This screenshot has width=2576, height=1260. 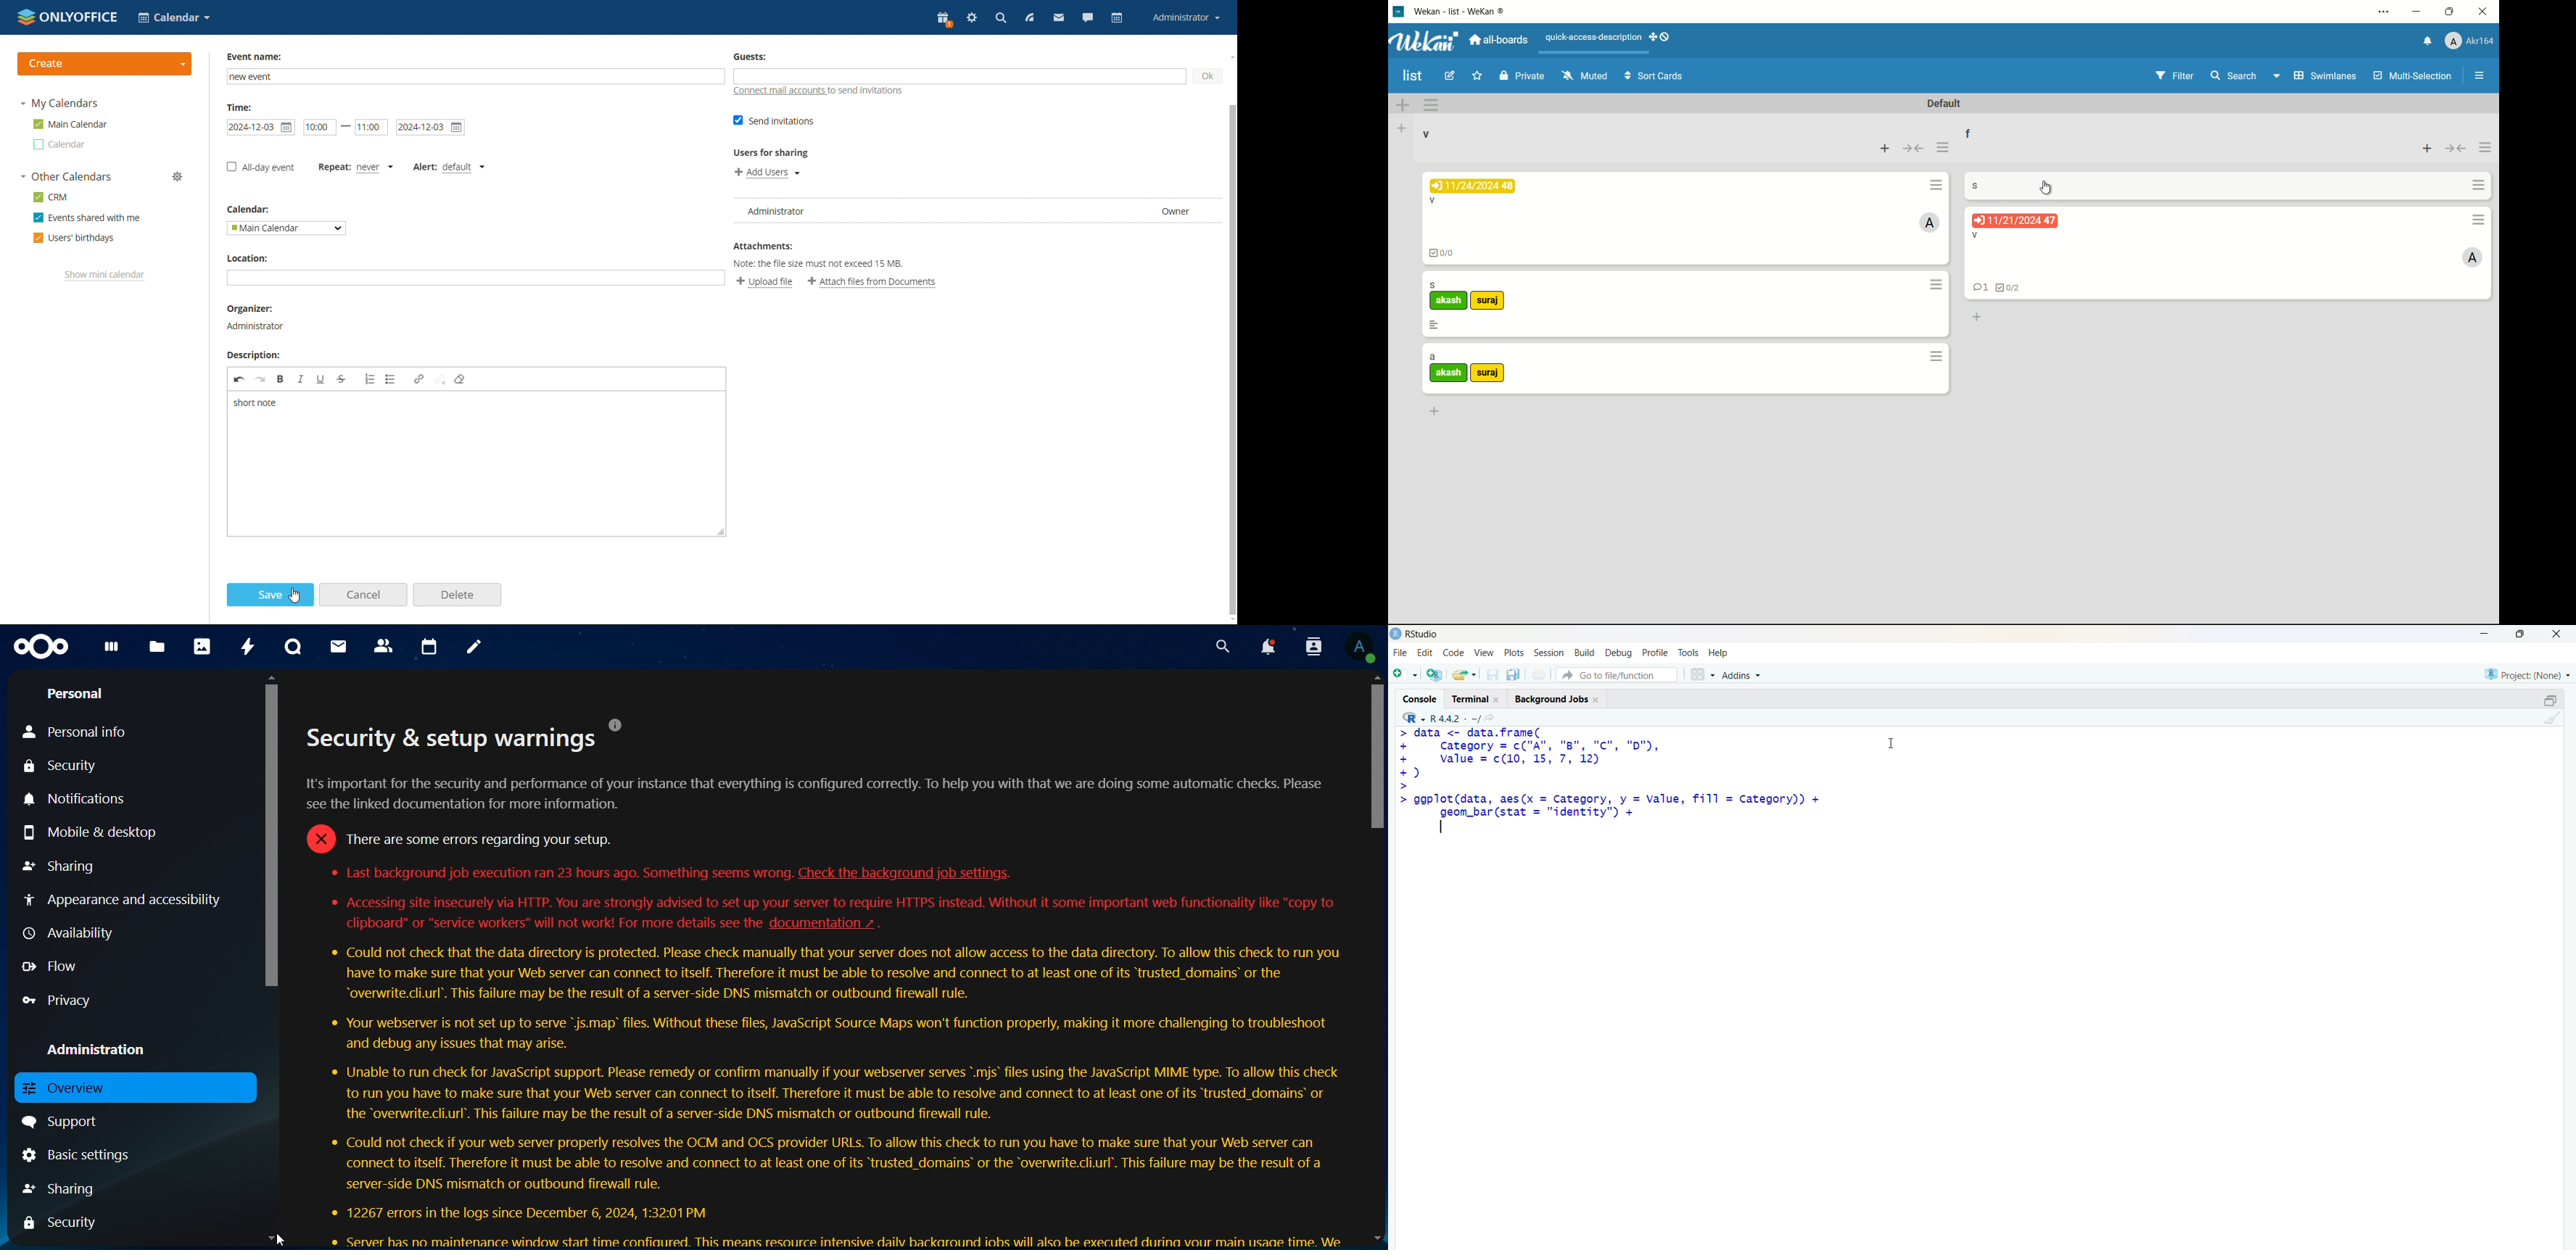 What do you see at coordinates (1493, 718) in the screenshot?
I see `go to directiory` at bounding box center [1493, 718].